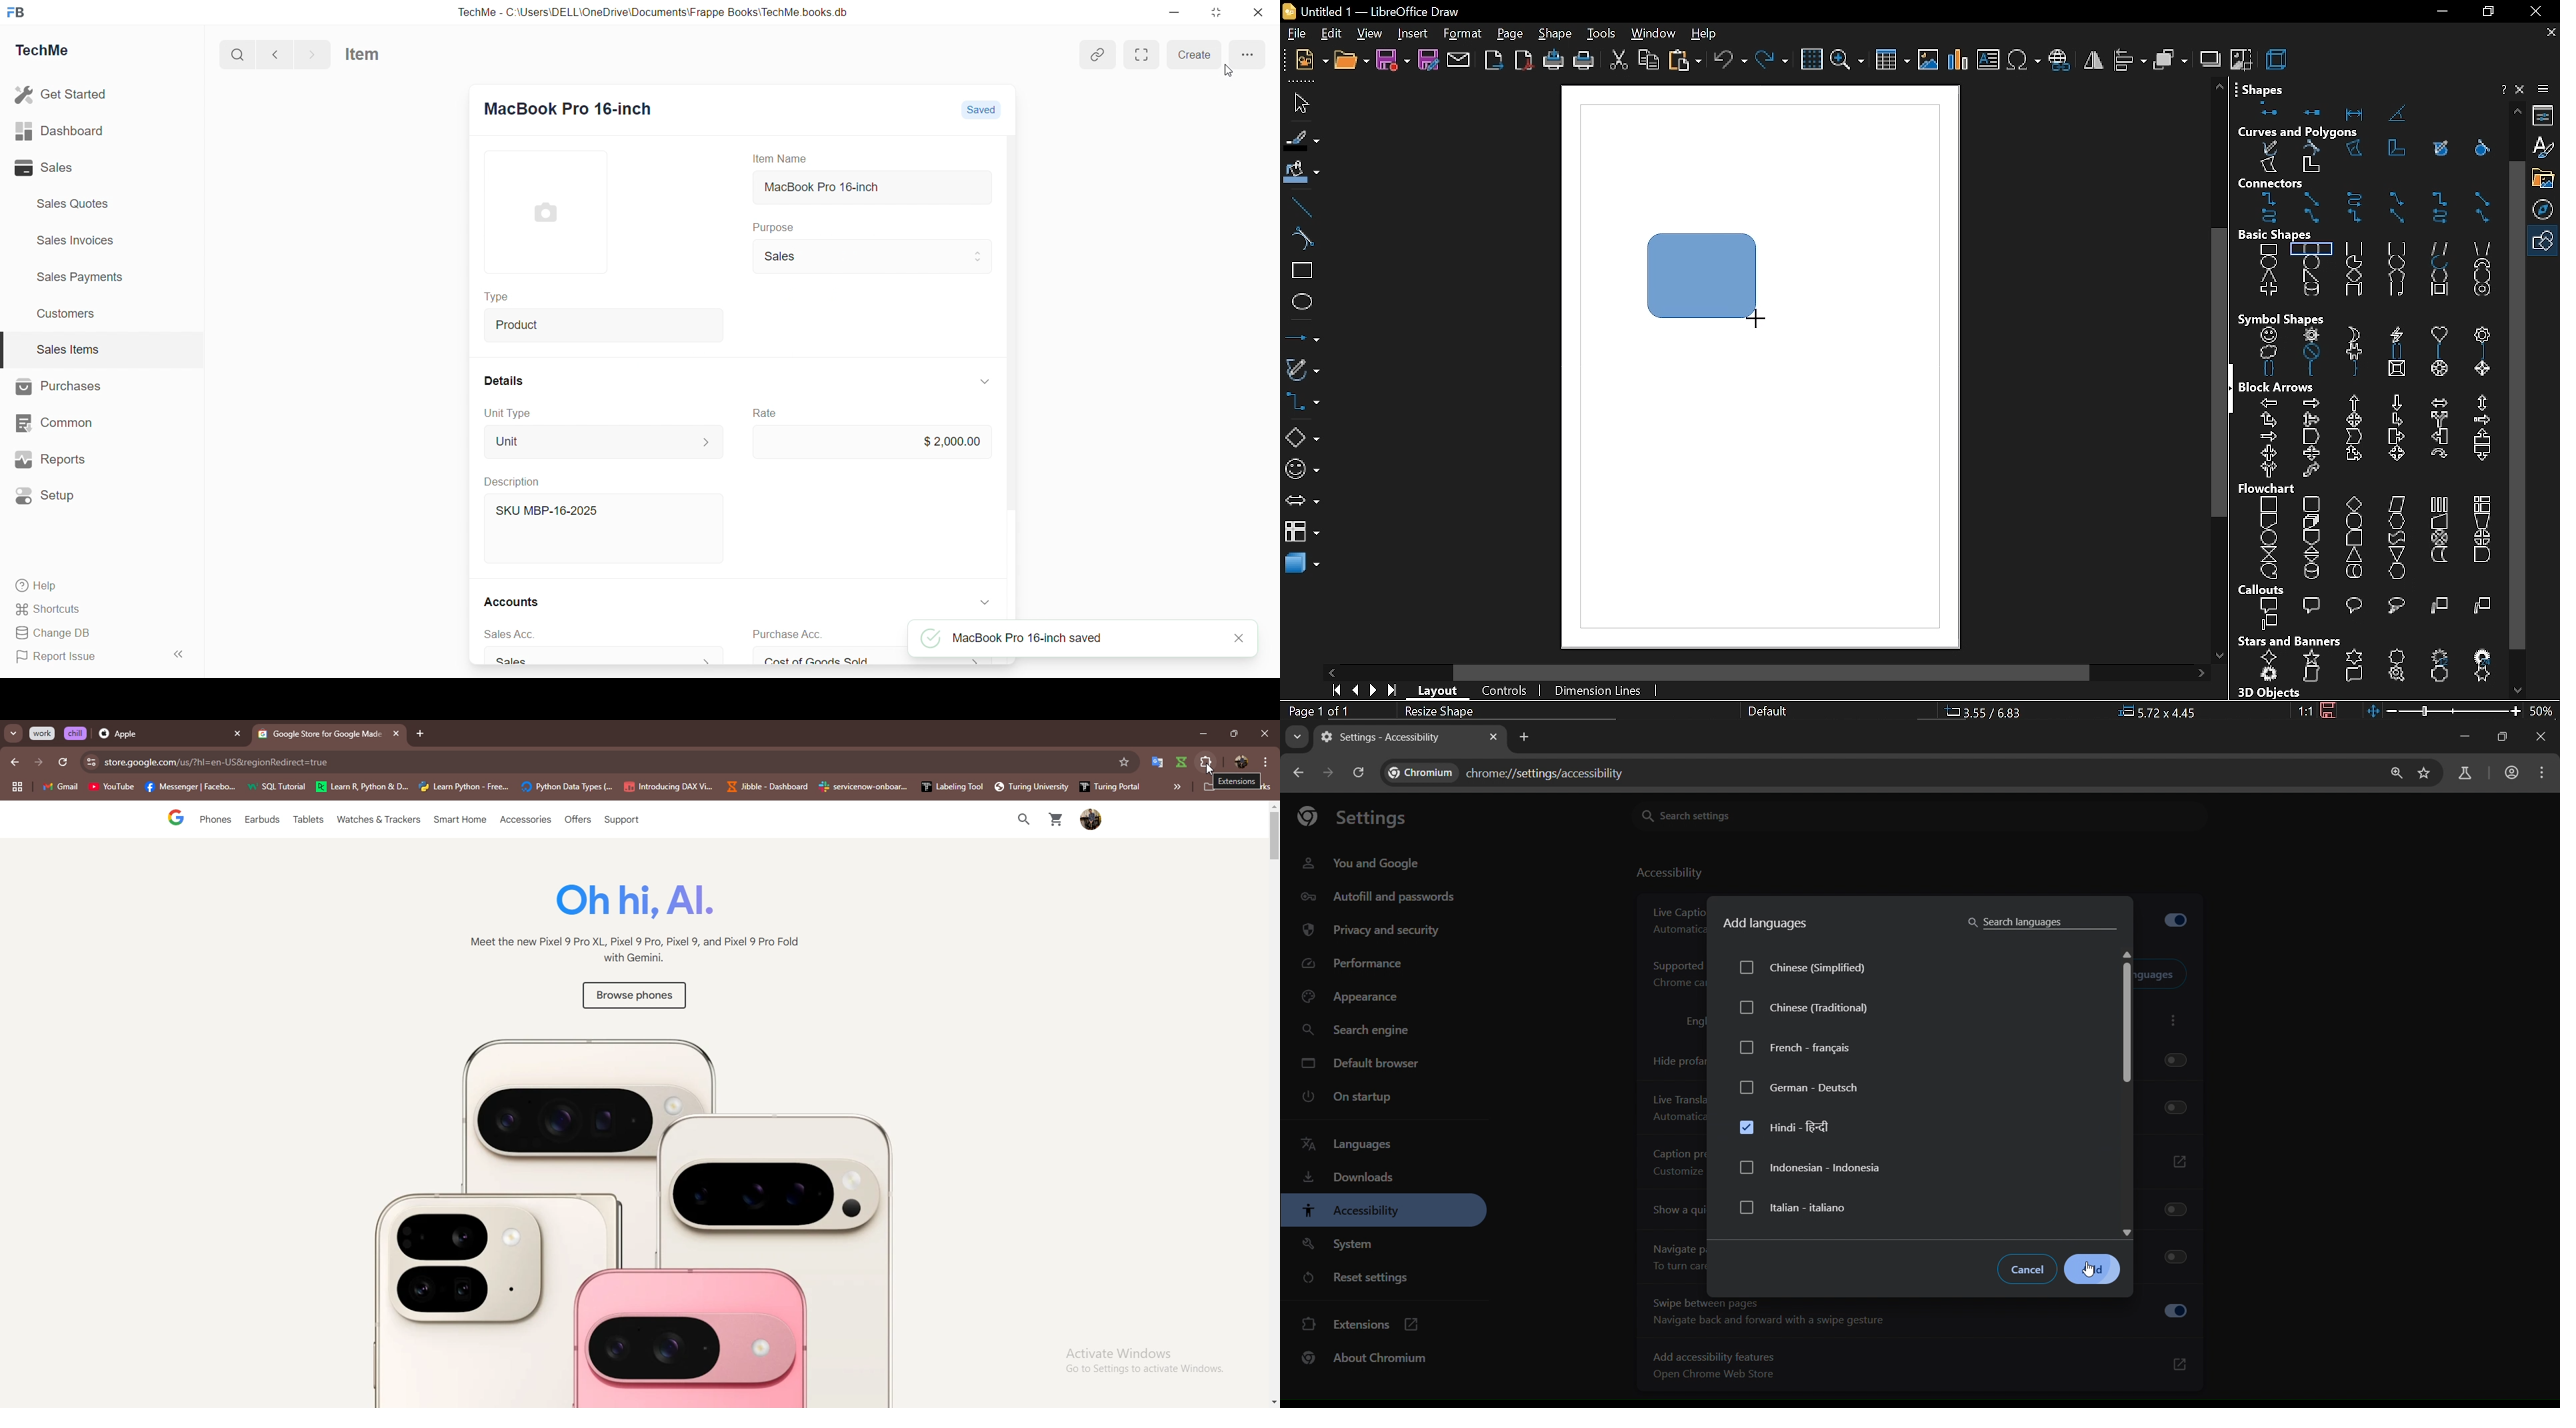 Image resolution: width=2576 pixels, height=1428 pixels. I want to click on 3d shapes, so click(1300, 565).